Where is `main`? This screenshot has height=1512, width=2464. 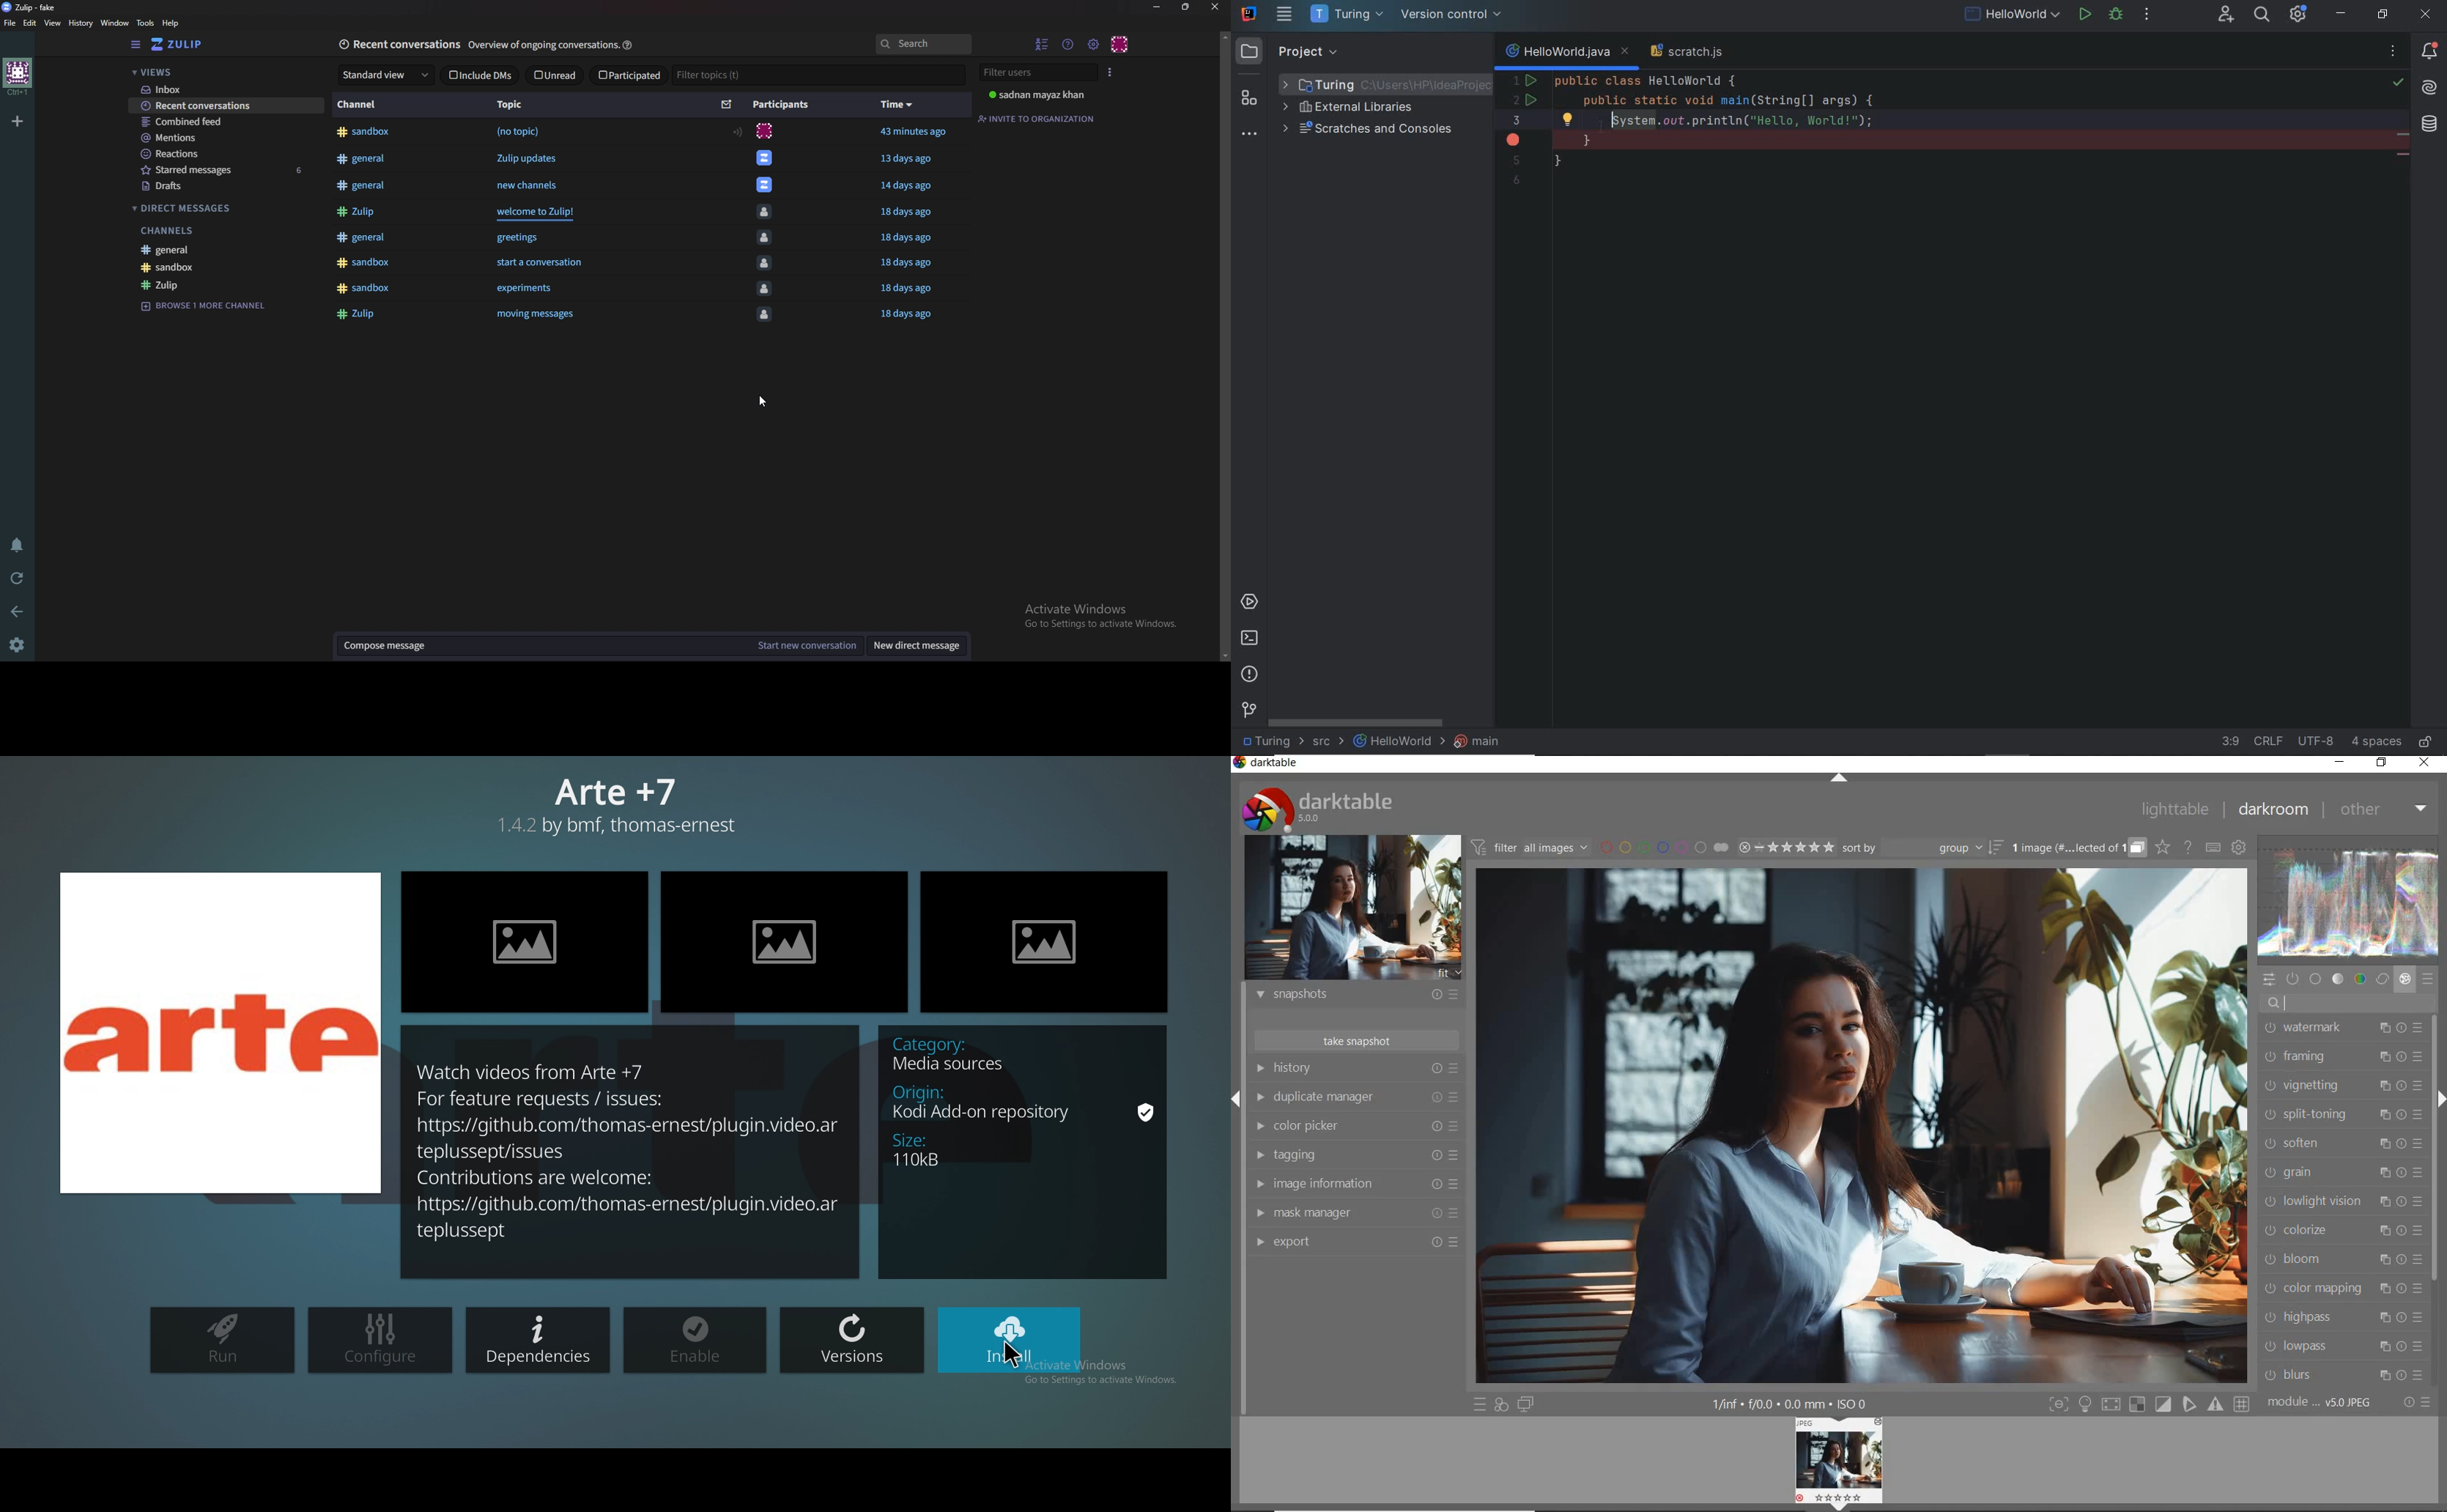
main is located at coordinates (1481, 743).